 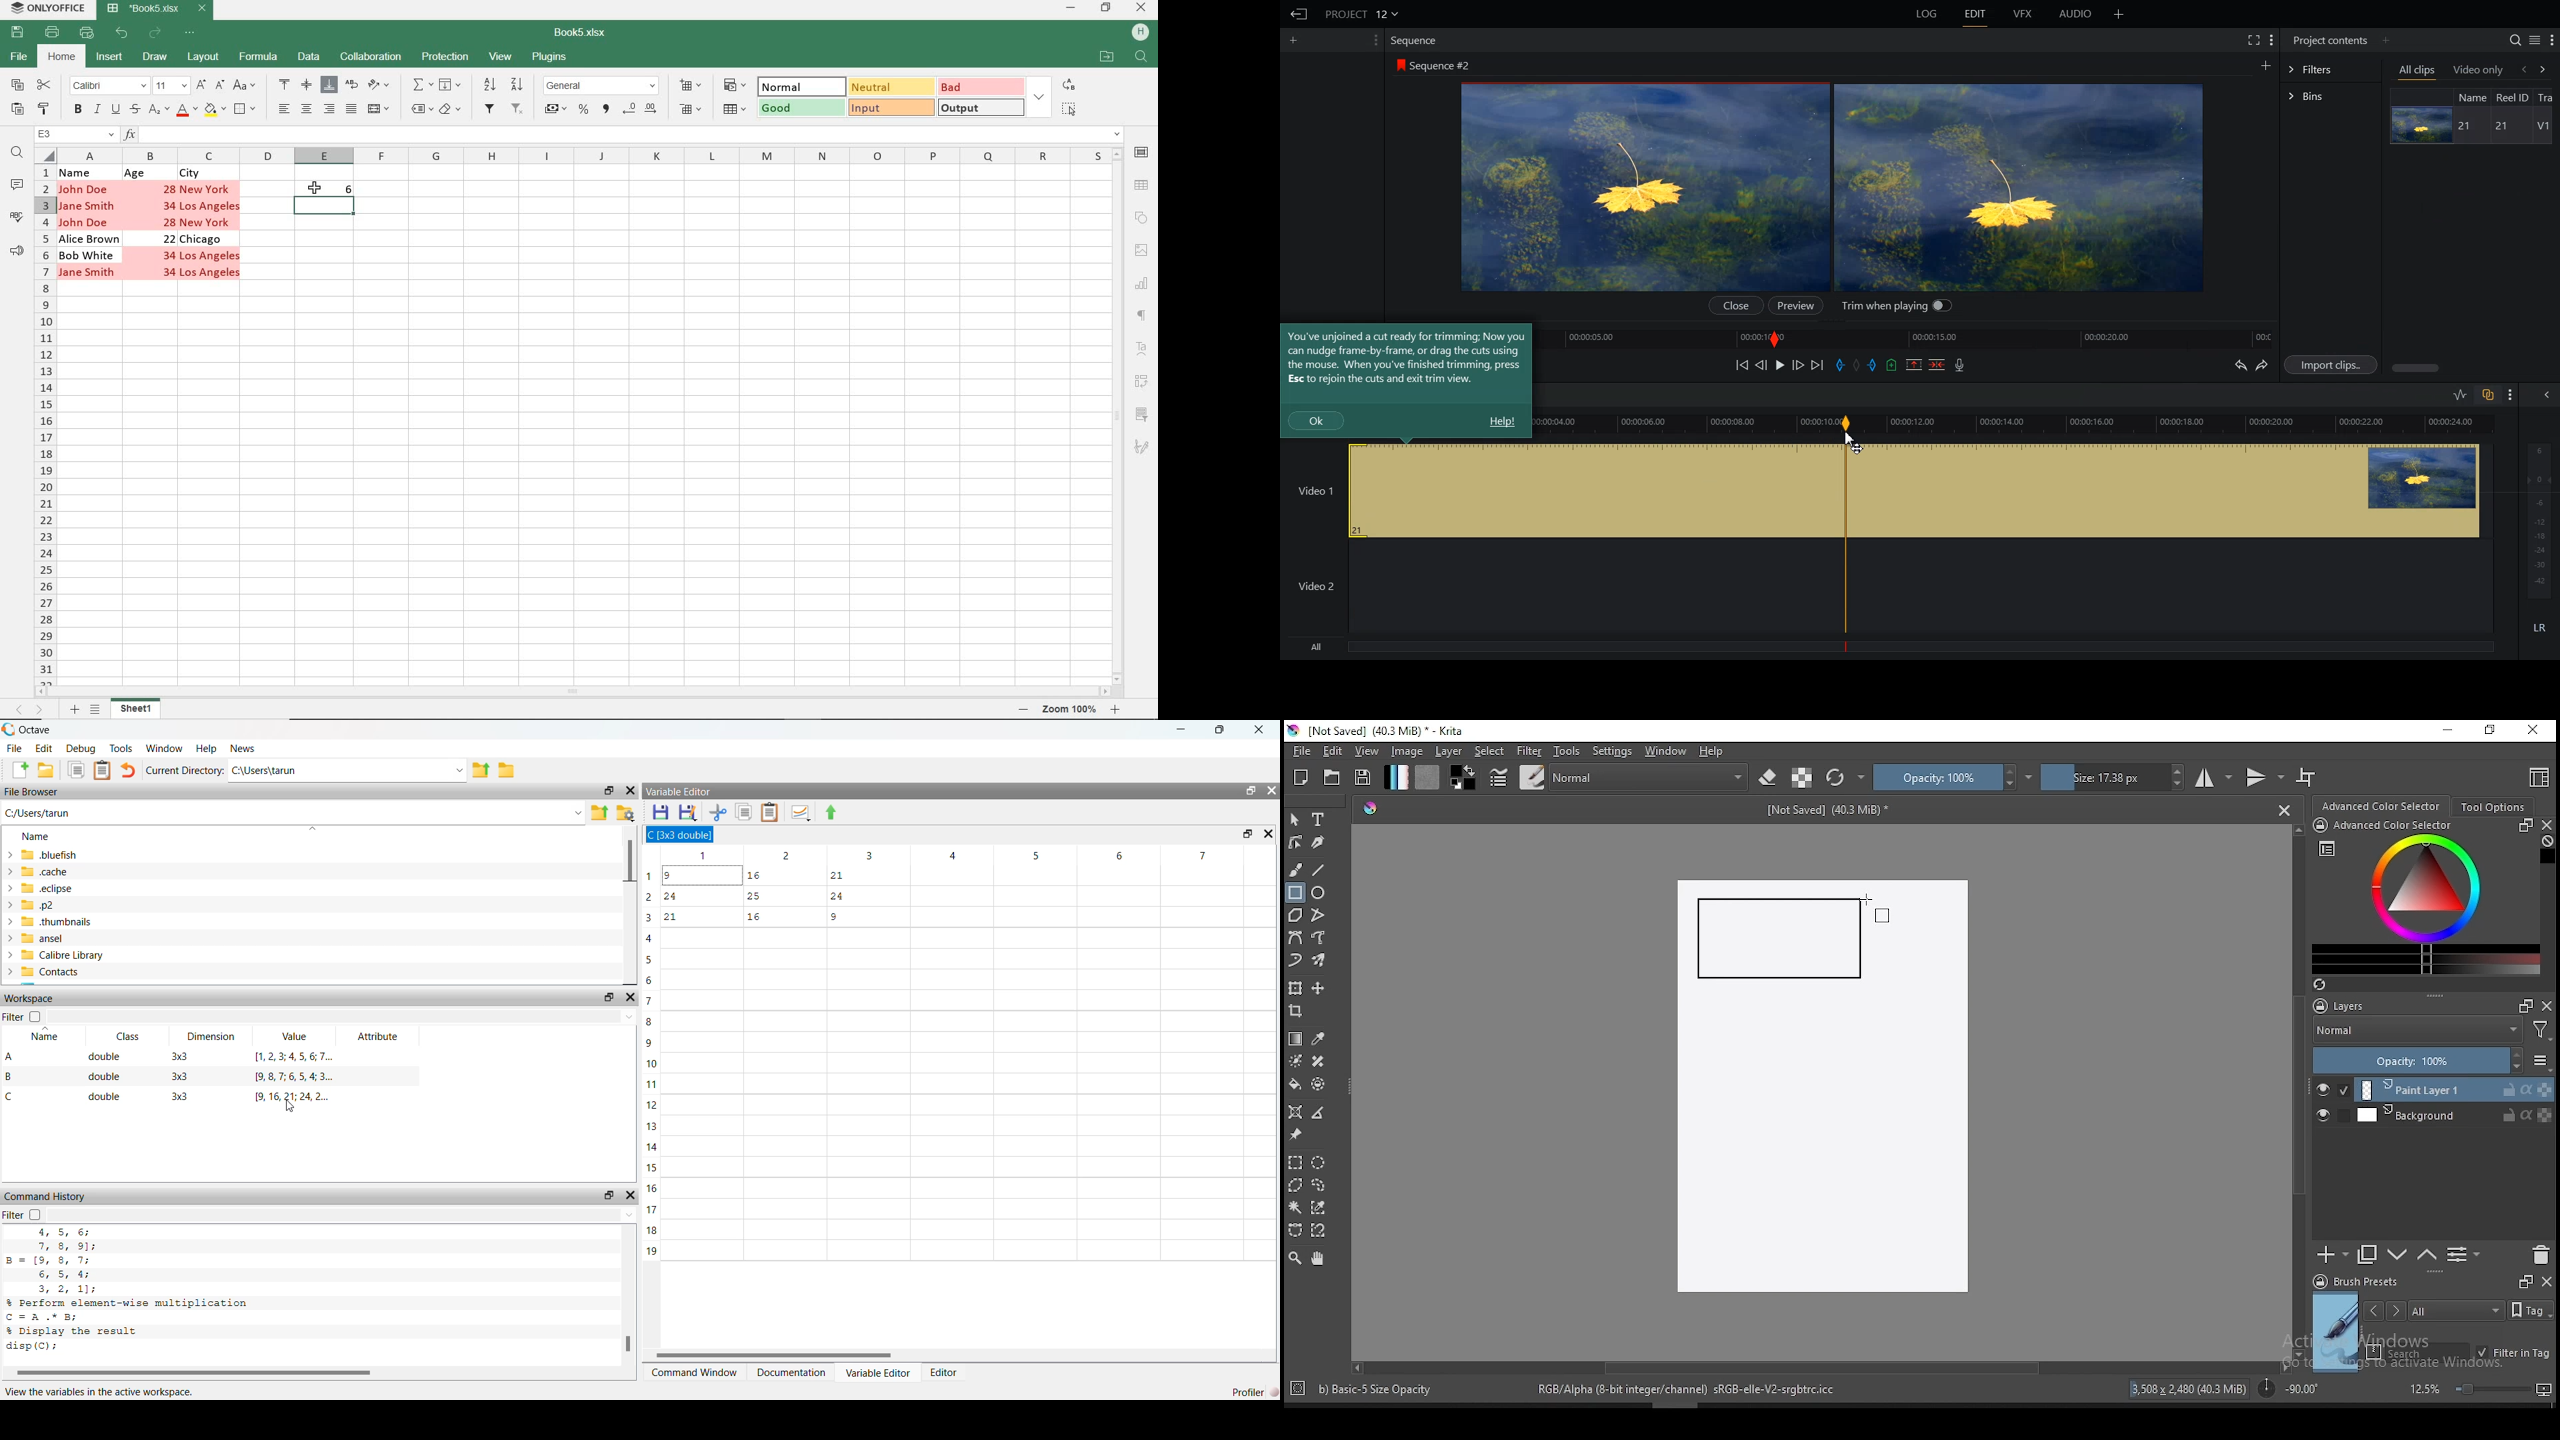 What do you see at coordinates (450, 84) in the screenshot?
I see `FILL` at bounding box center [450, 84].